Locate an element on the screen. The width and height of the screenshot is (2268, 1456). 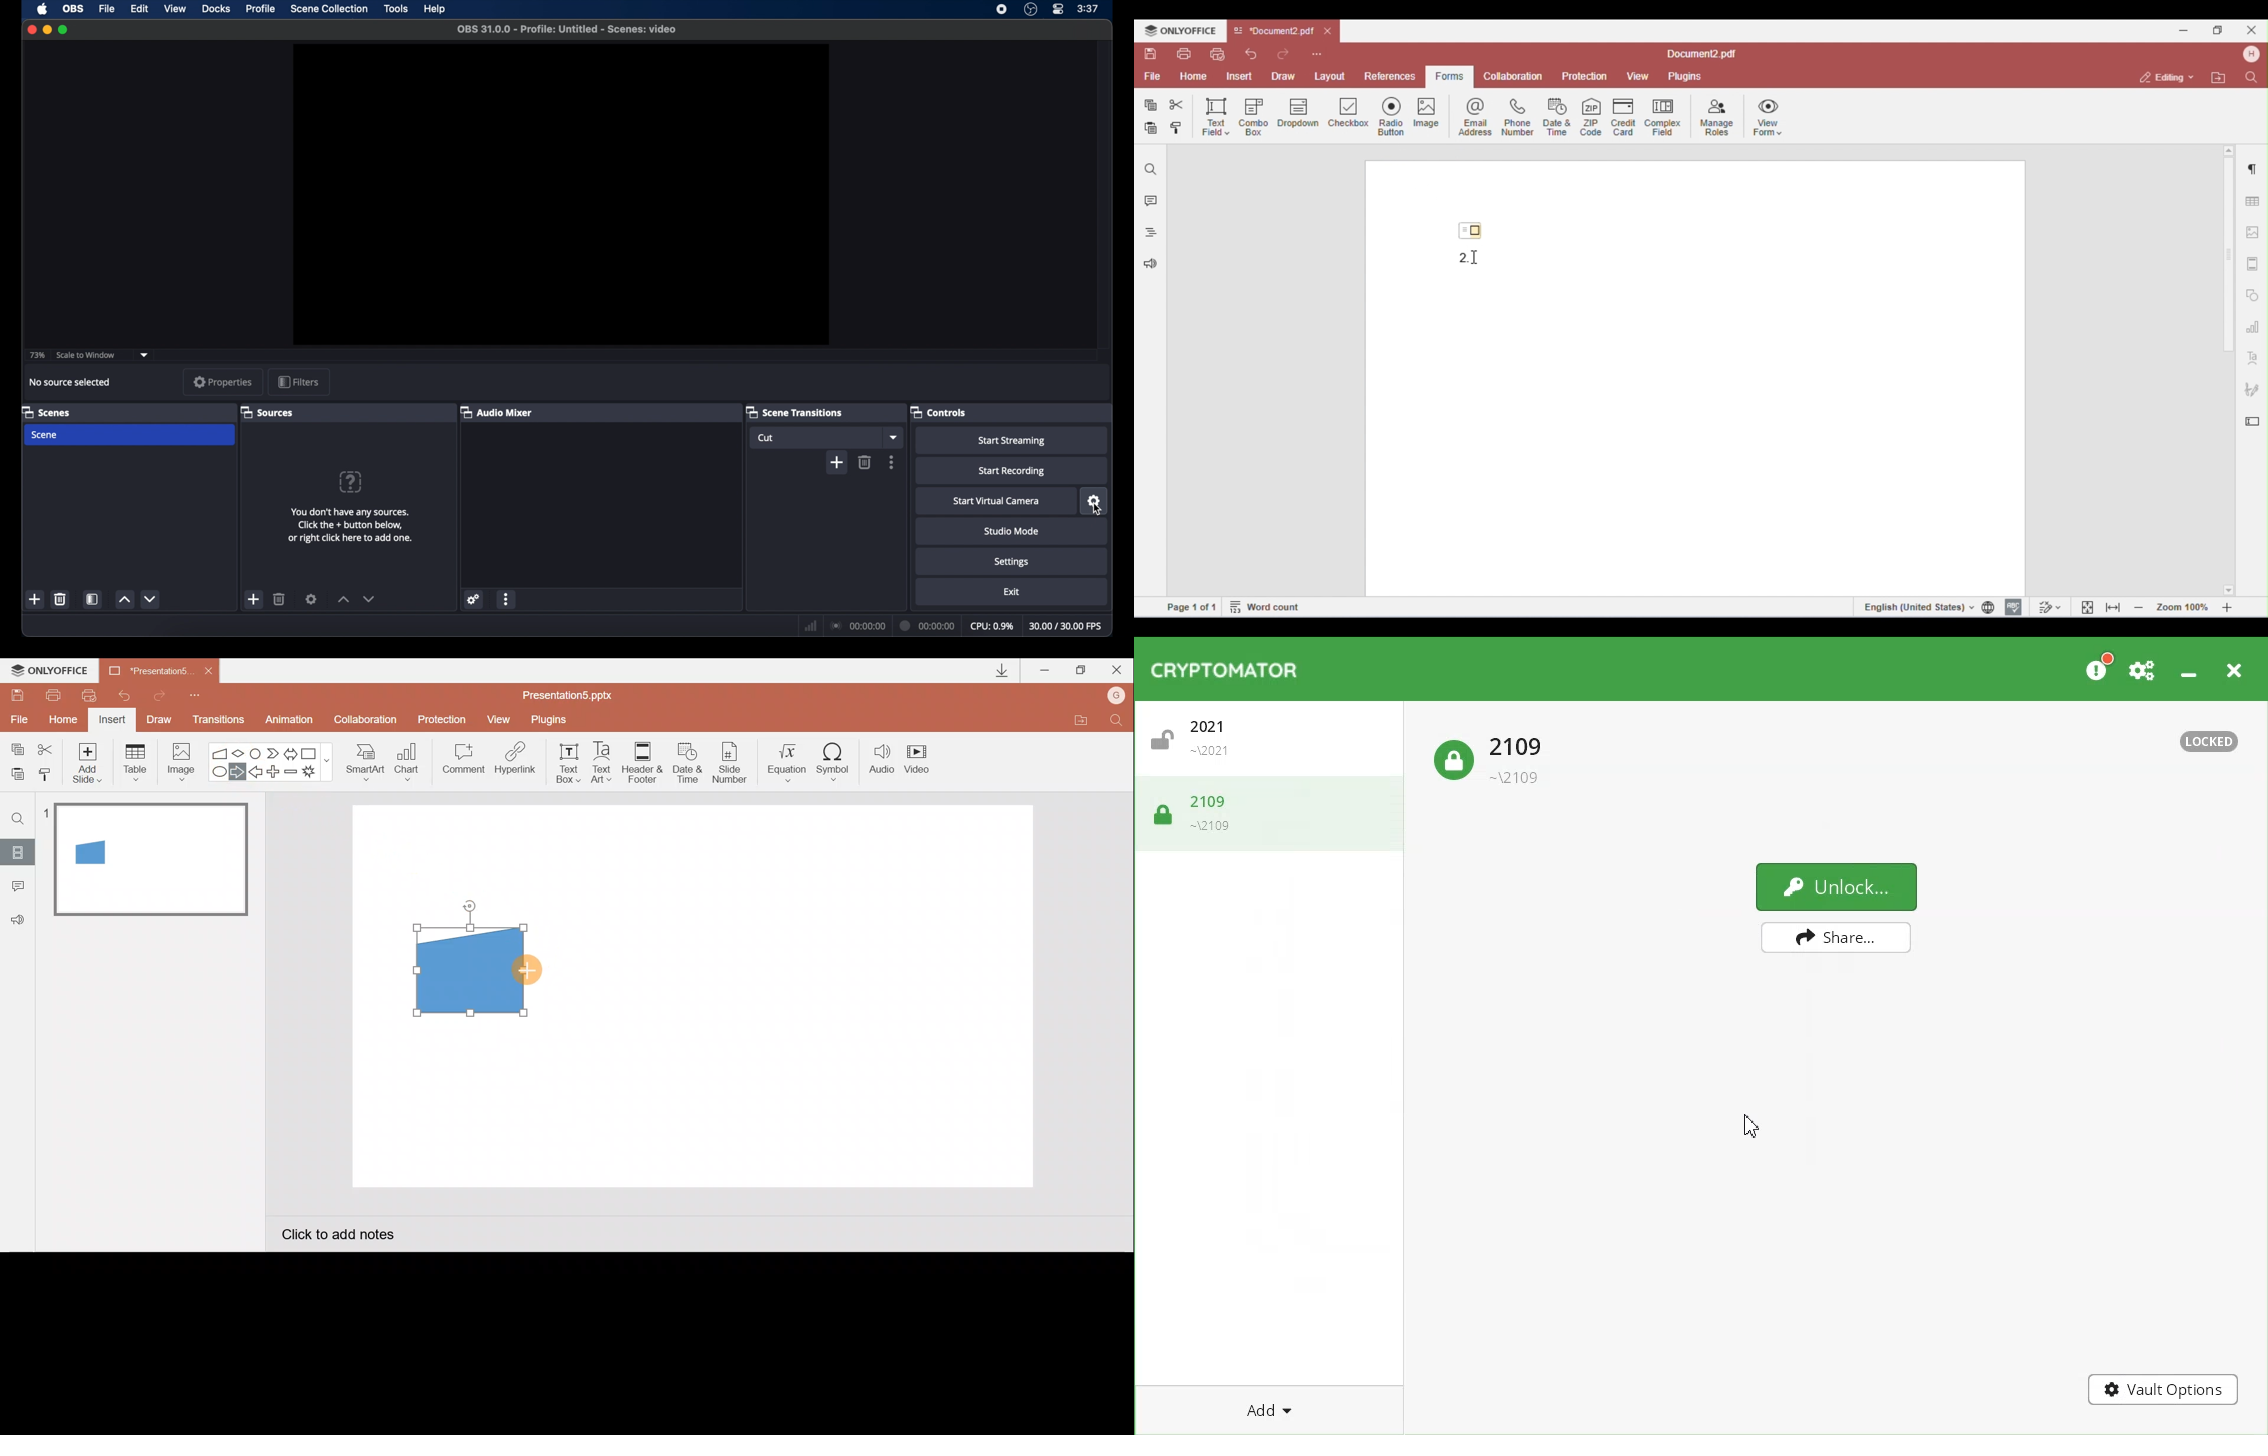
question mark icon is located at coordinates (351, 483).